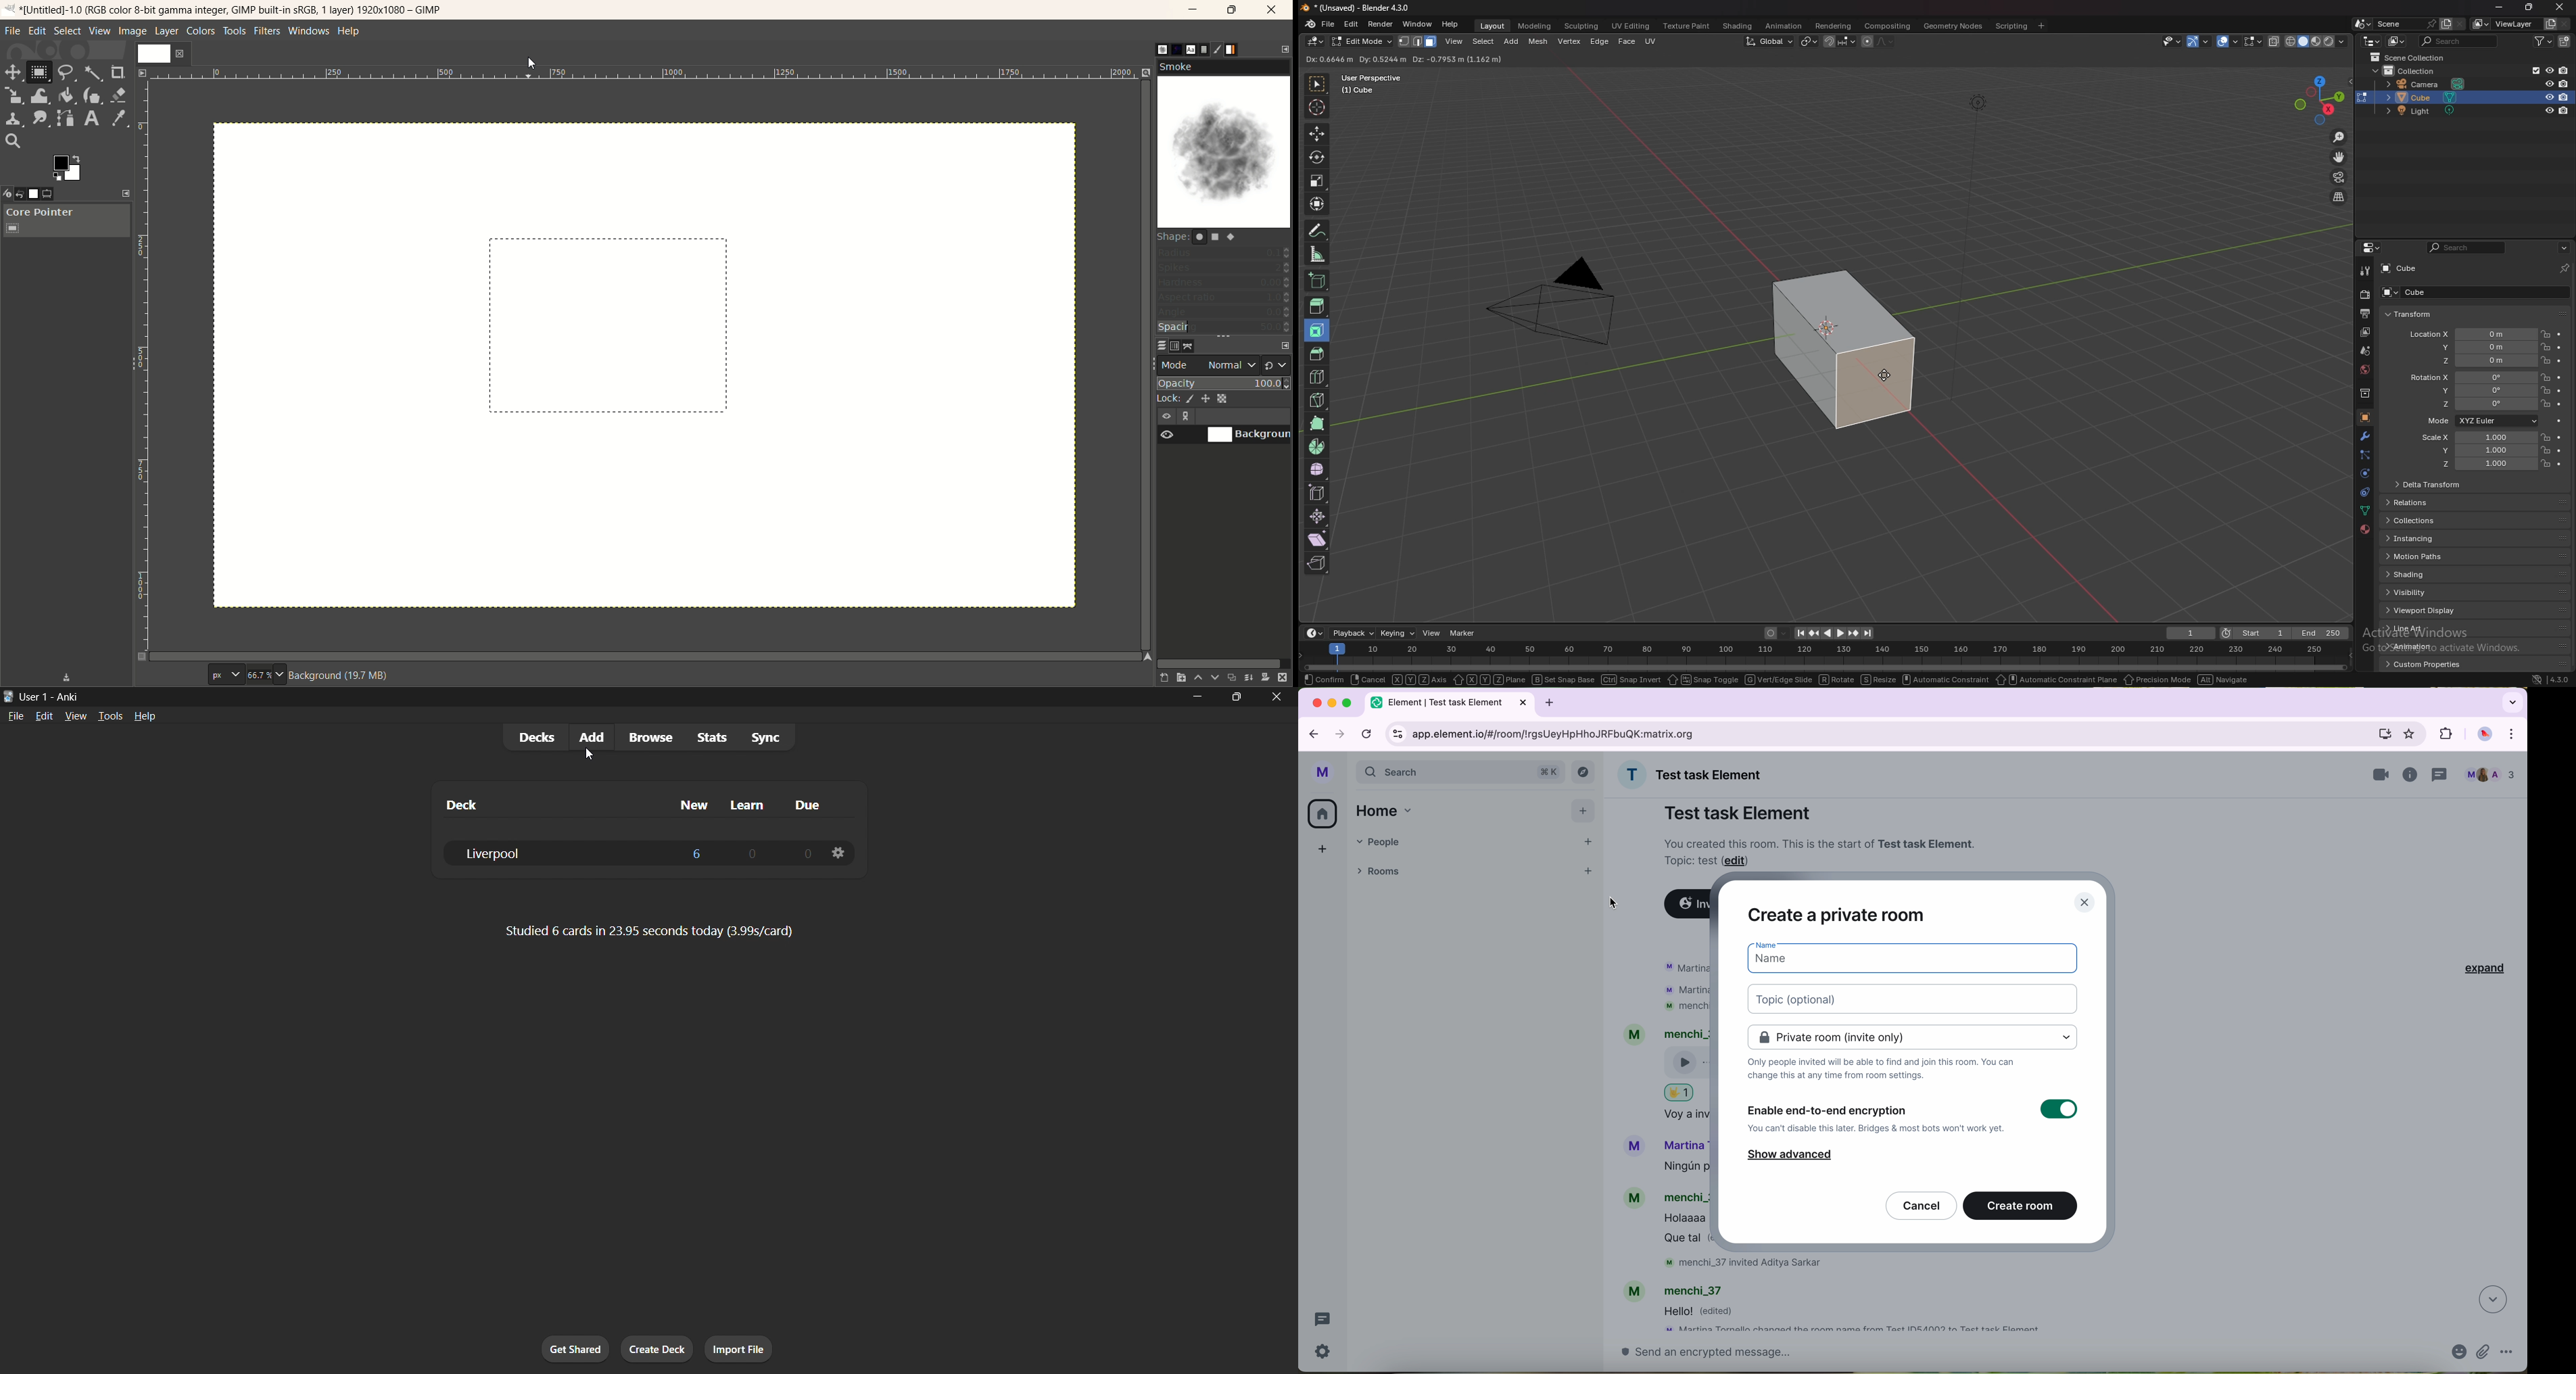 The height and width of the screenshot is (1400, 2576). Describe the element at coordinates (2559, 378) in the screenshot. I see `animate property` at that location.